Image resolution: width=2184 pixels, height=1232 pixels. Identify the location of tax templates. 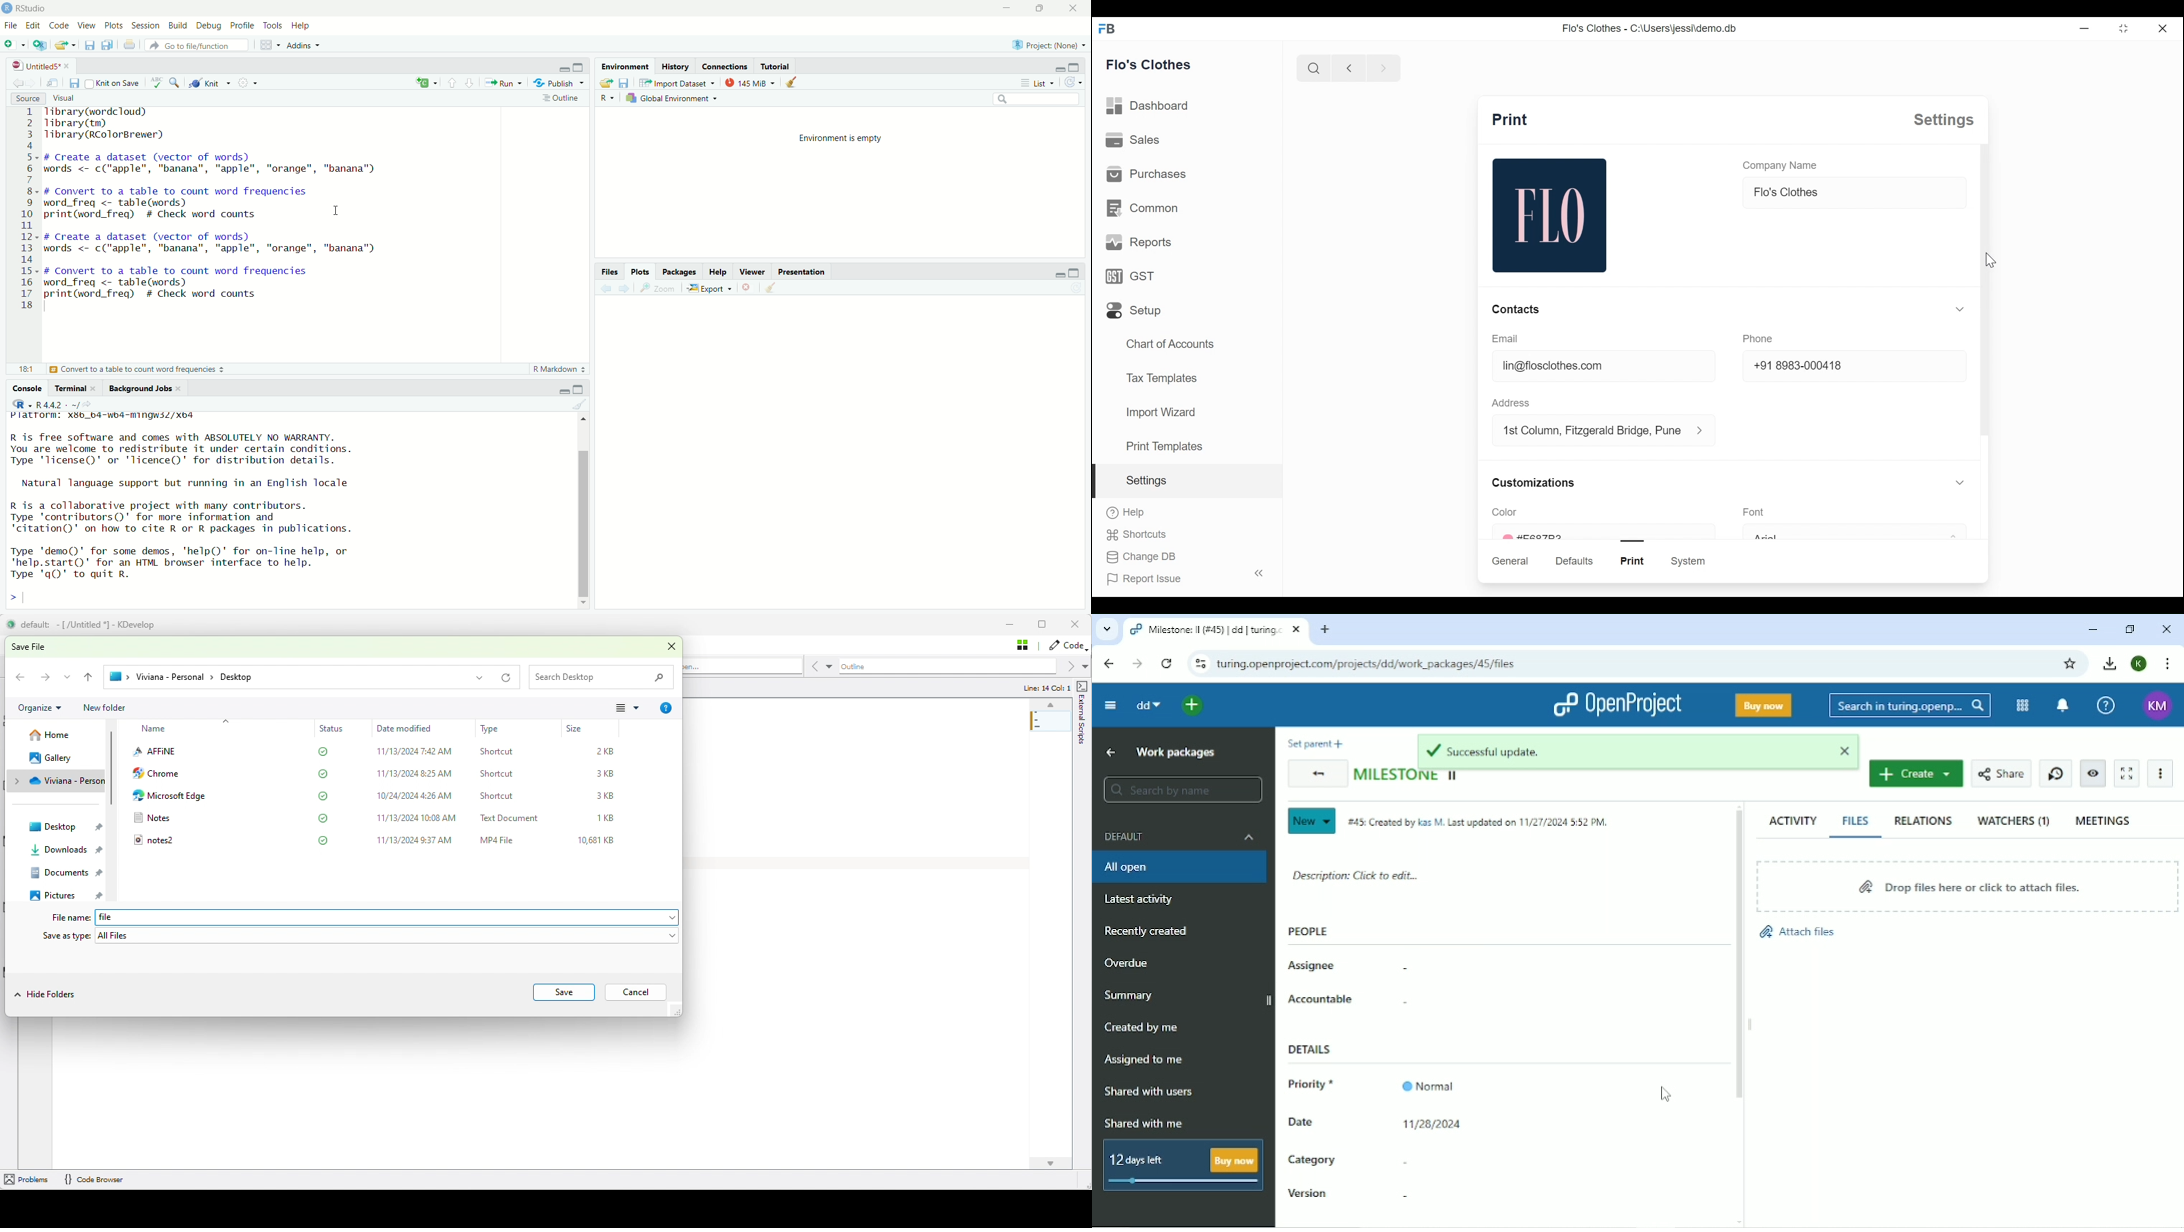
(1160, 377).